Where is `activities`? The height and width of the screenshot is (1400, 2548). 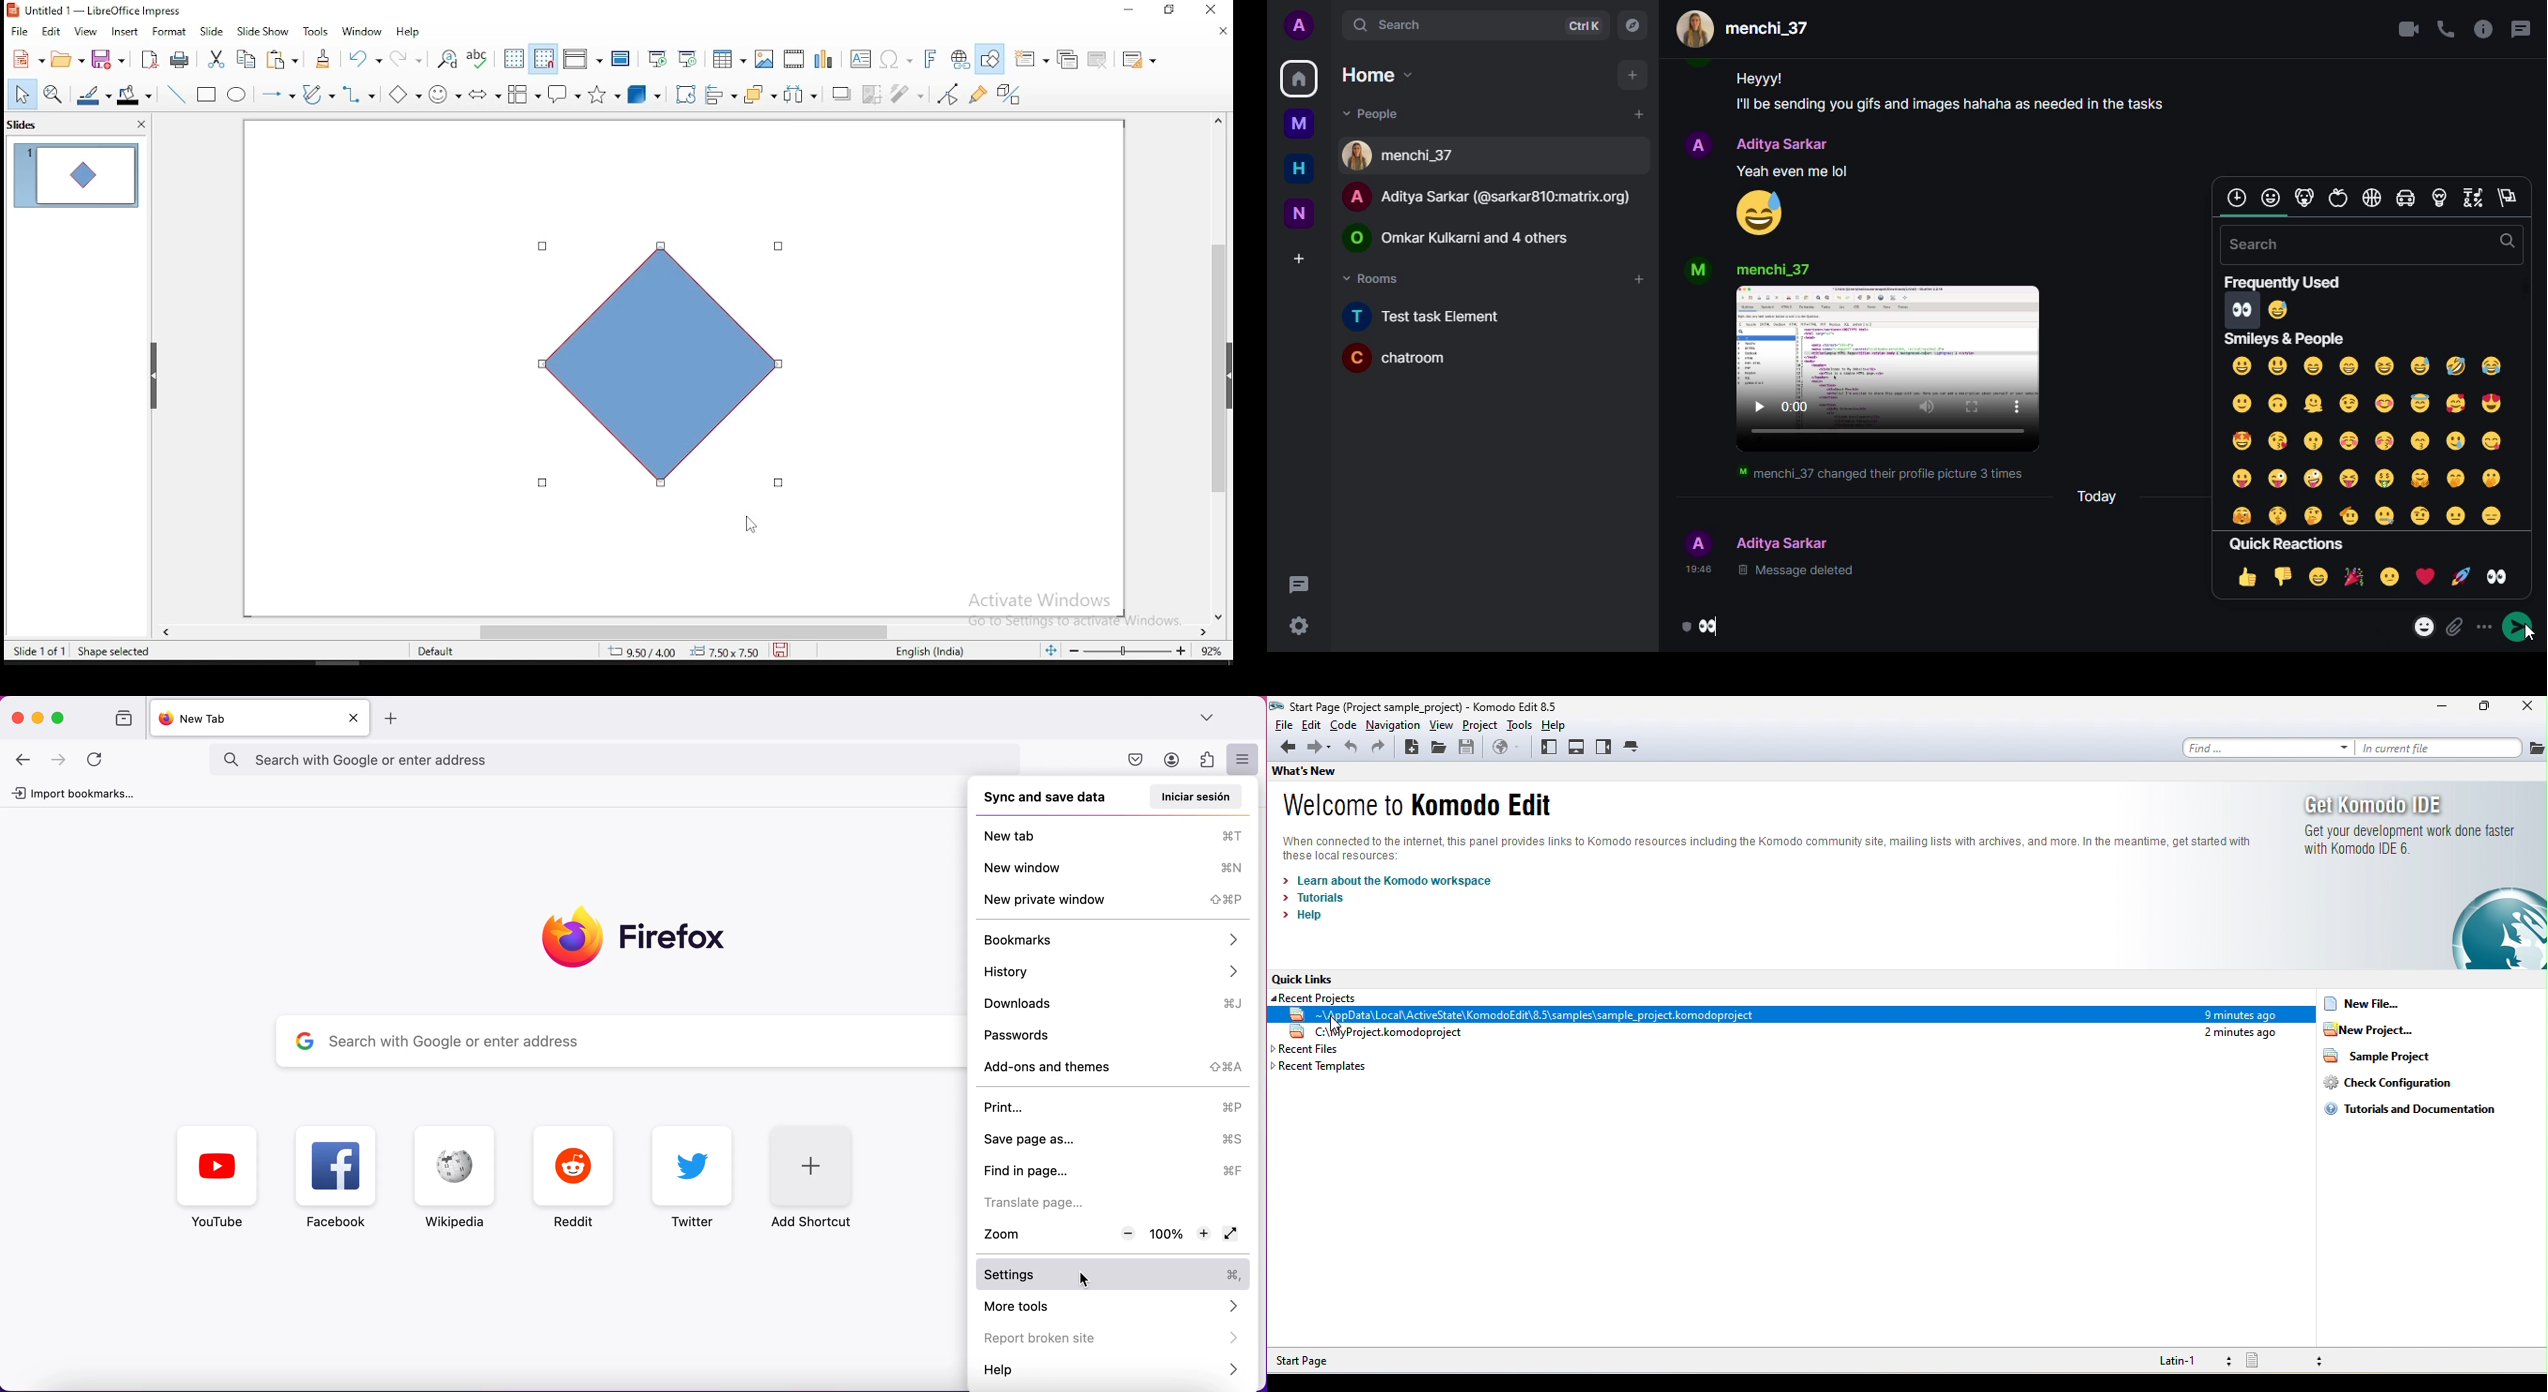 activities is located at coordinates (2370, 197).